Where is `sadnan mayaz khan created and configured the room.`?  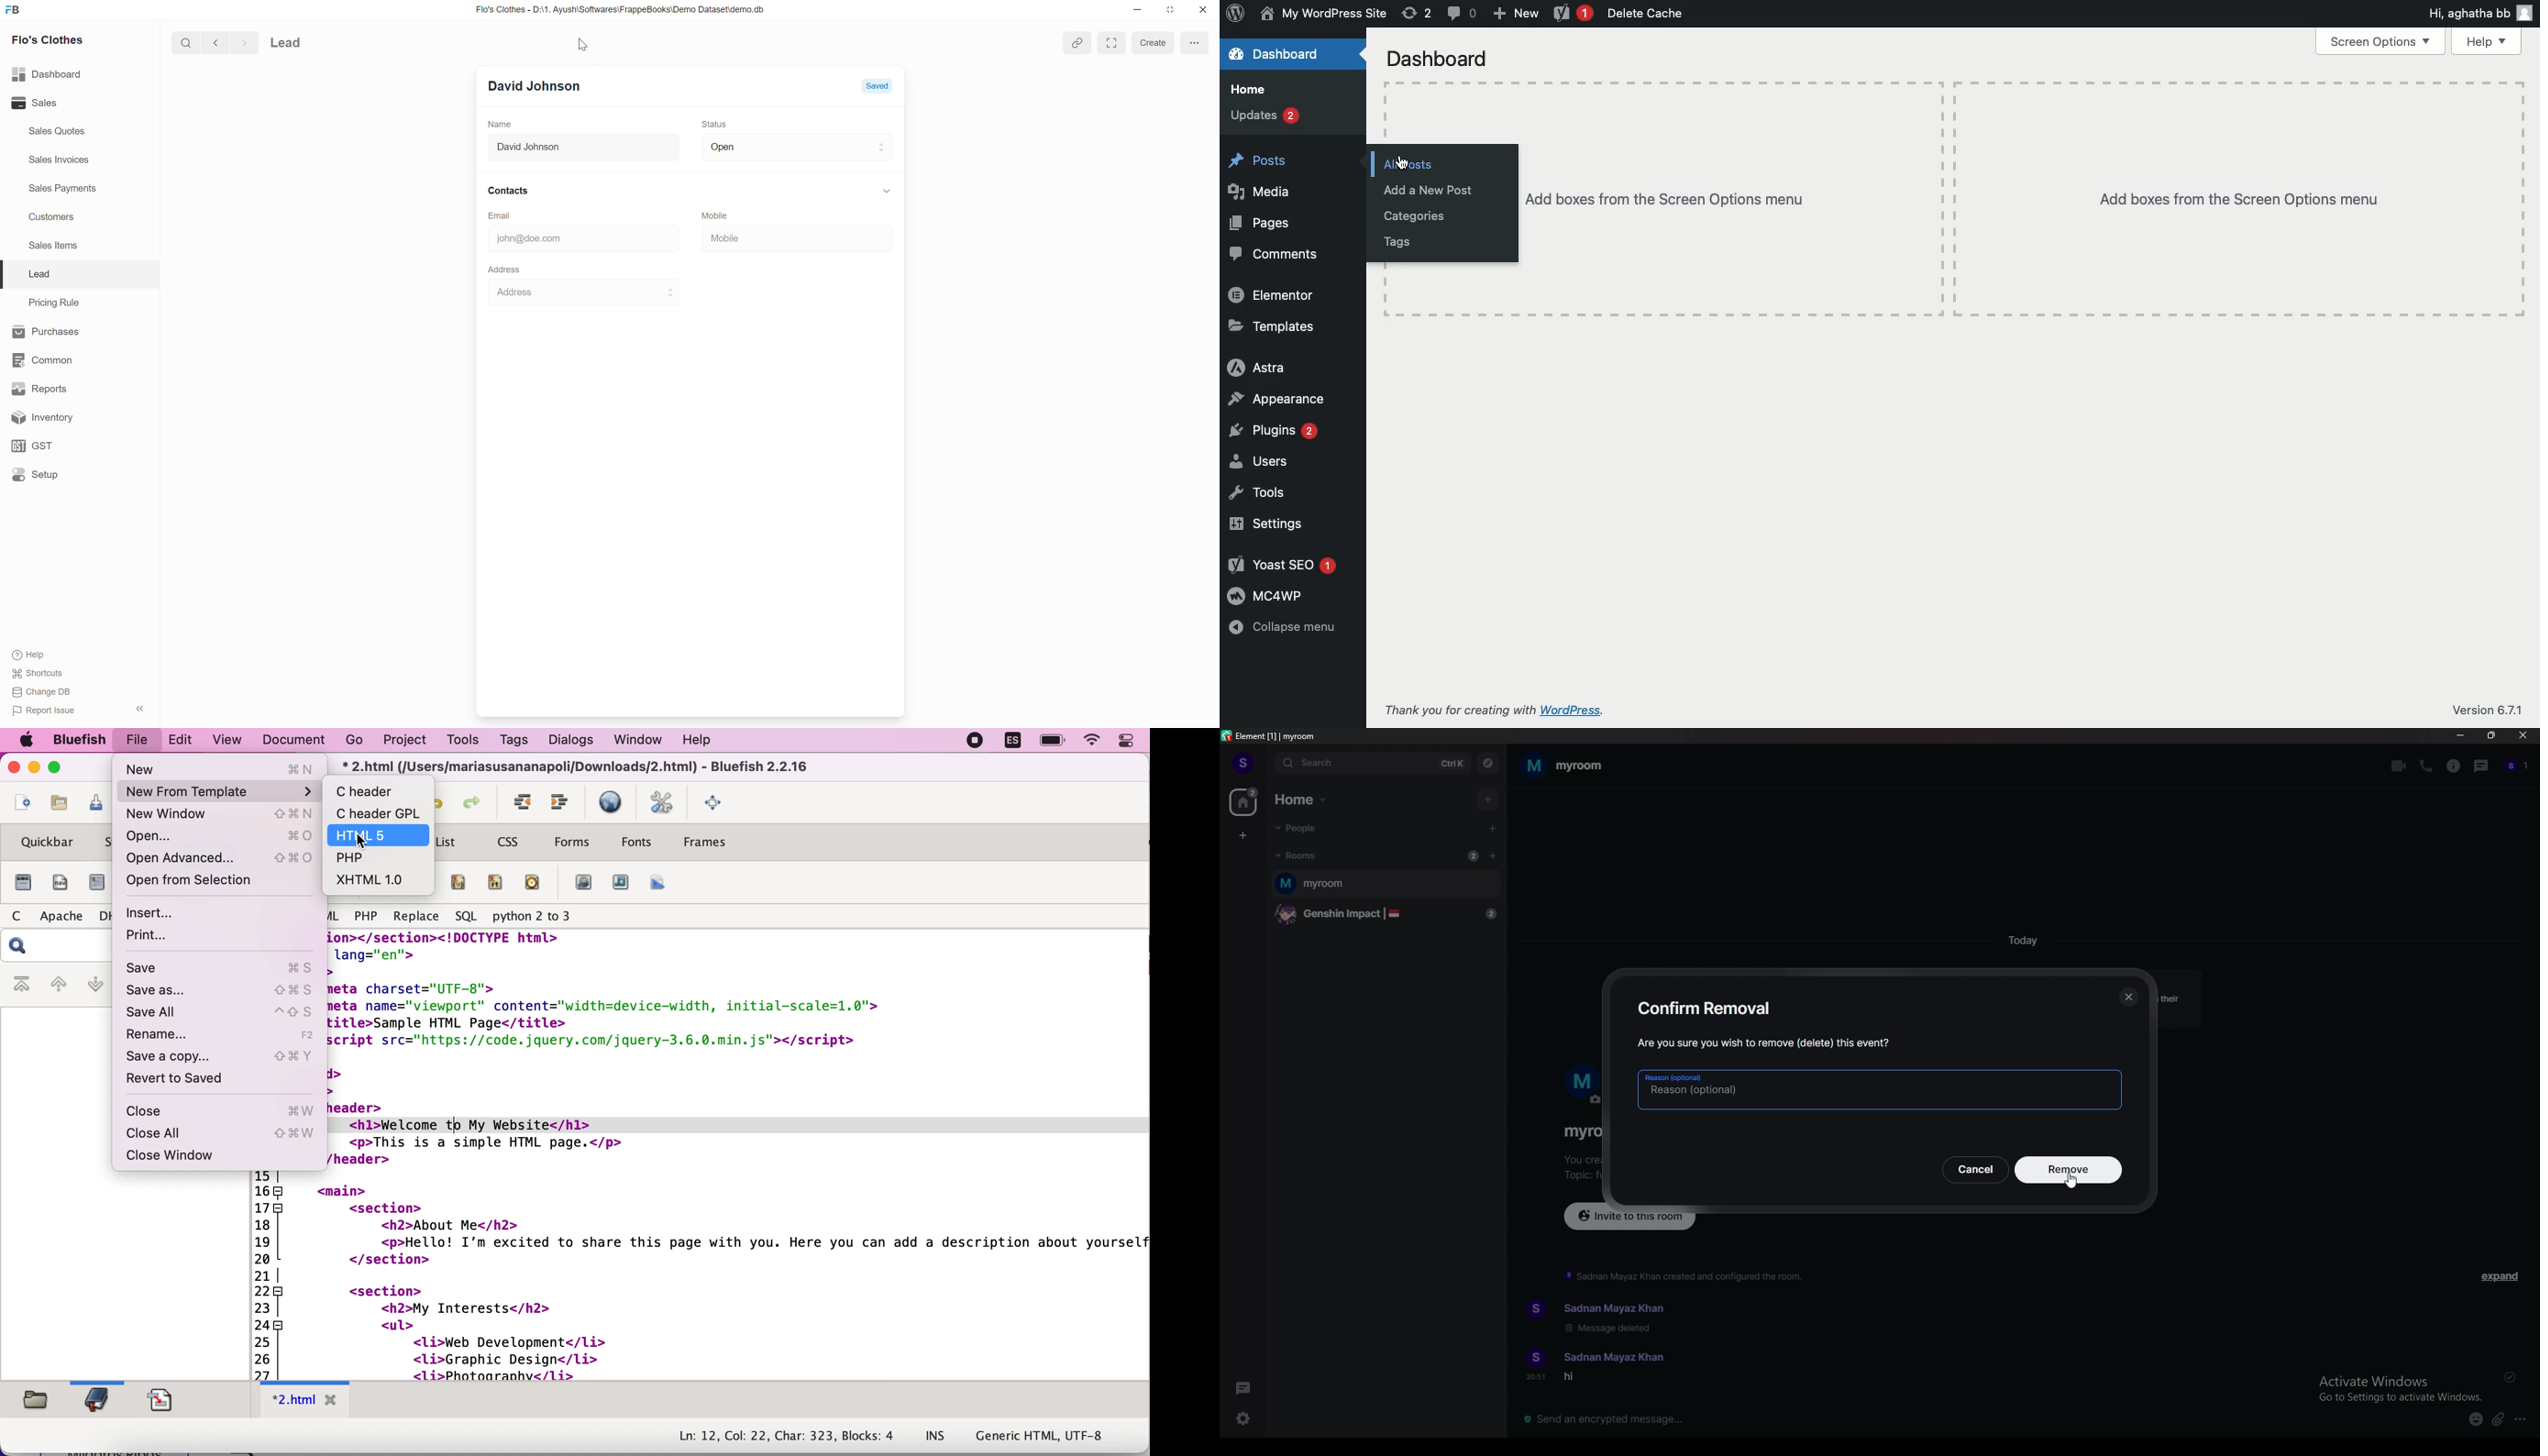 sadnan mayaz khan created and configured the room. is located at coordinates (1686, 1275).